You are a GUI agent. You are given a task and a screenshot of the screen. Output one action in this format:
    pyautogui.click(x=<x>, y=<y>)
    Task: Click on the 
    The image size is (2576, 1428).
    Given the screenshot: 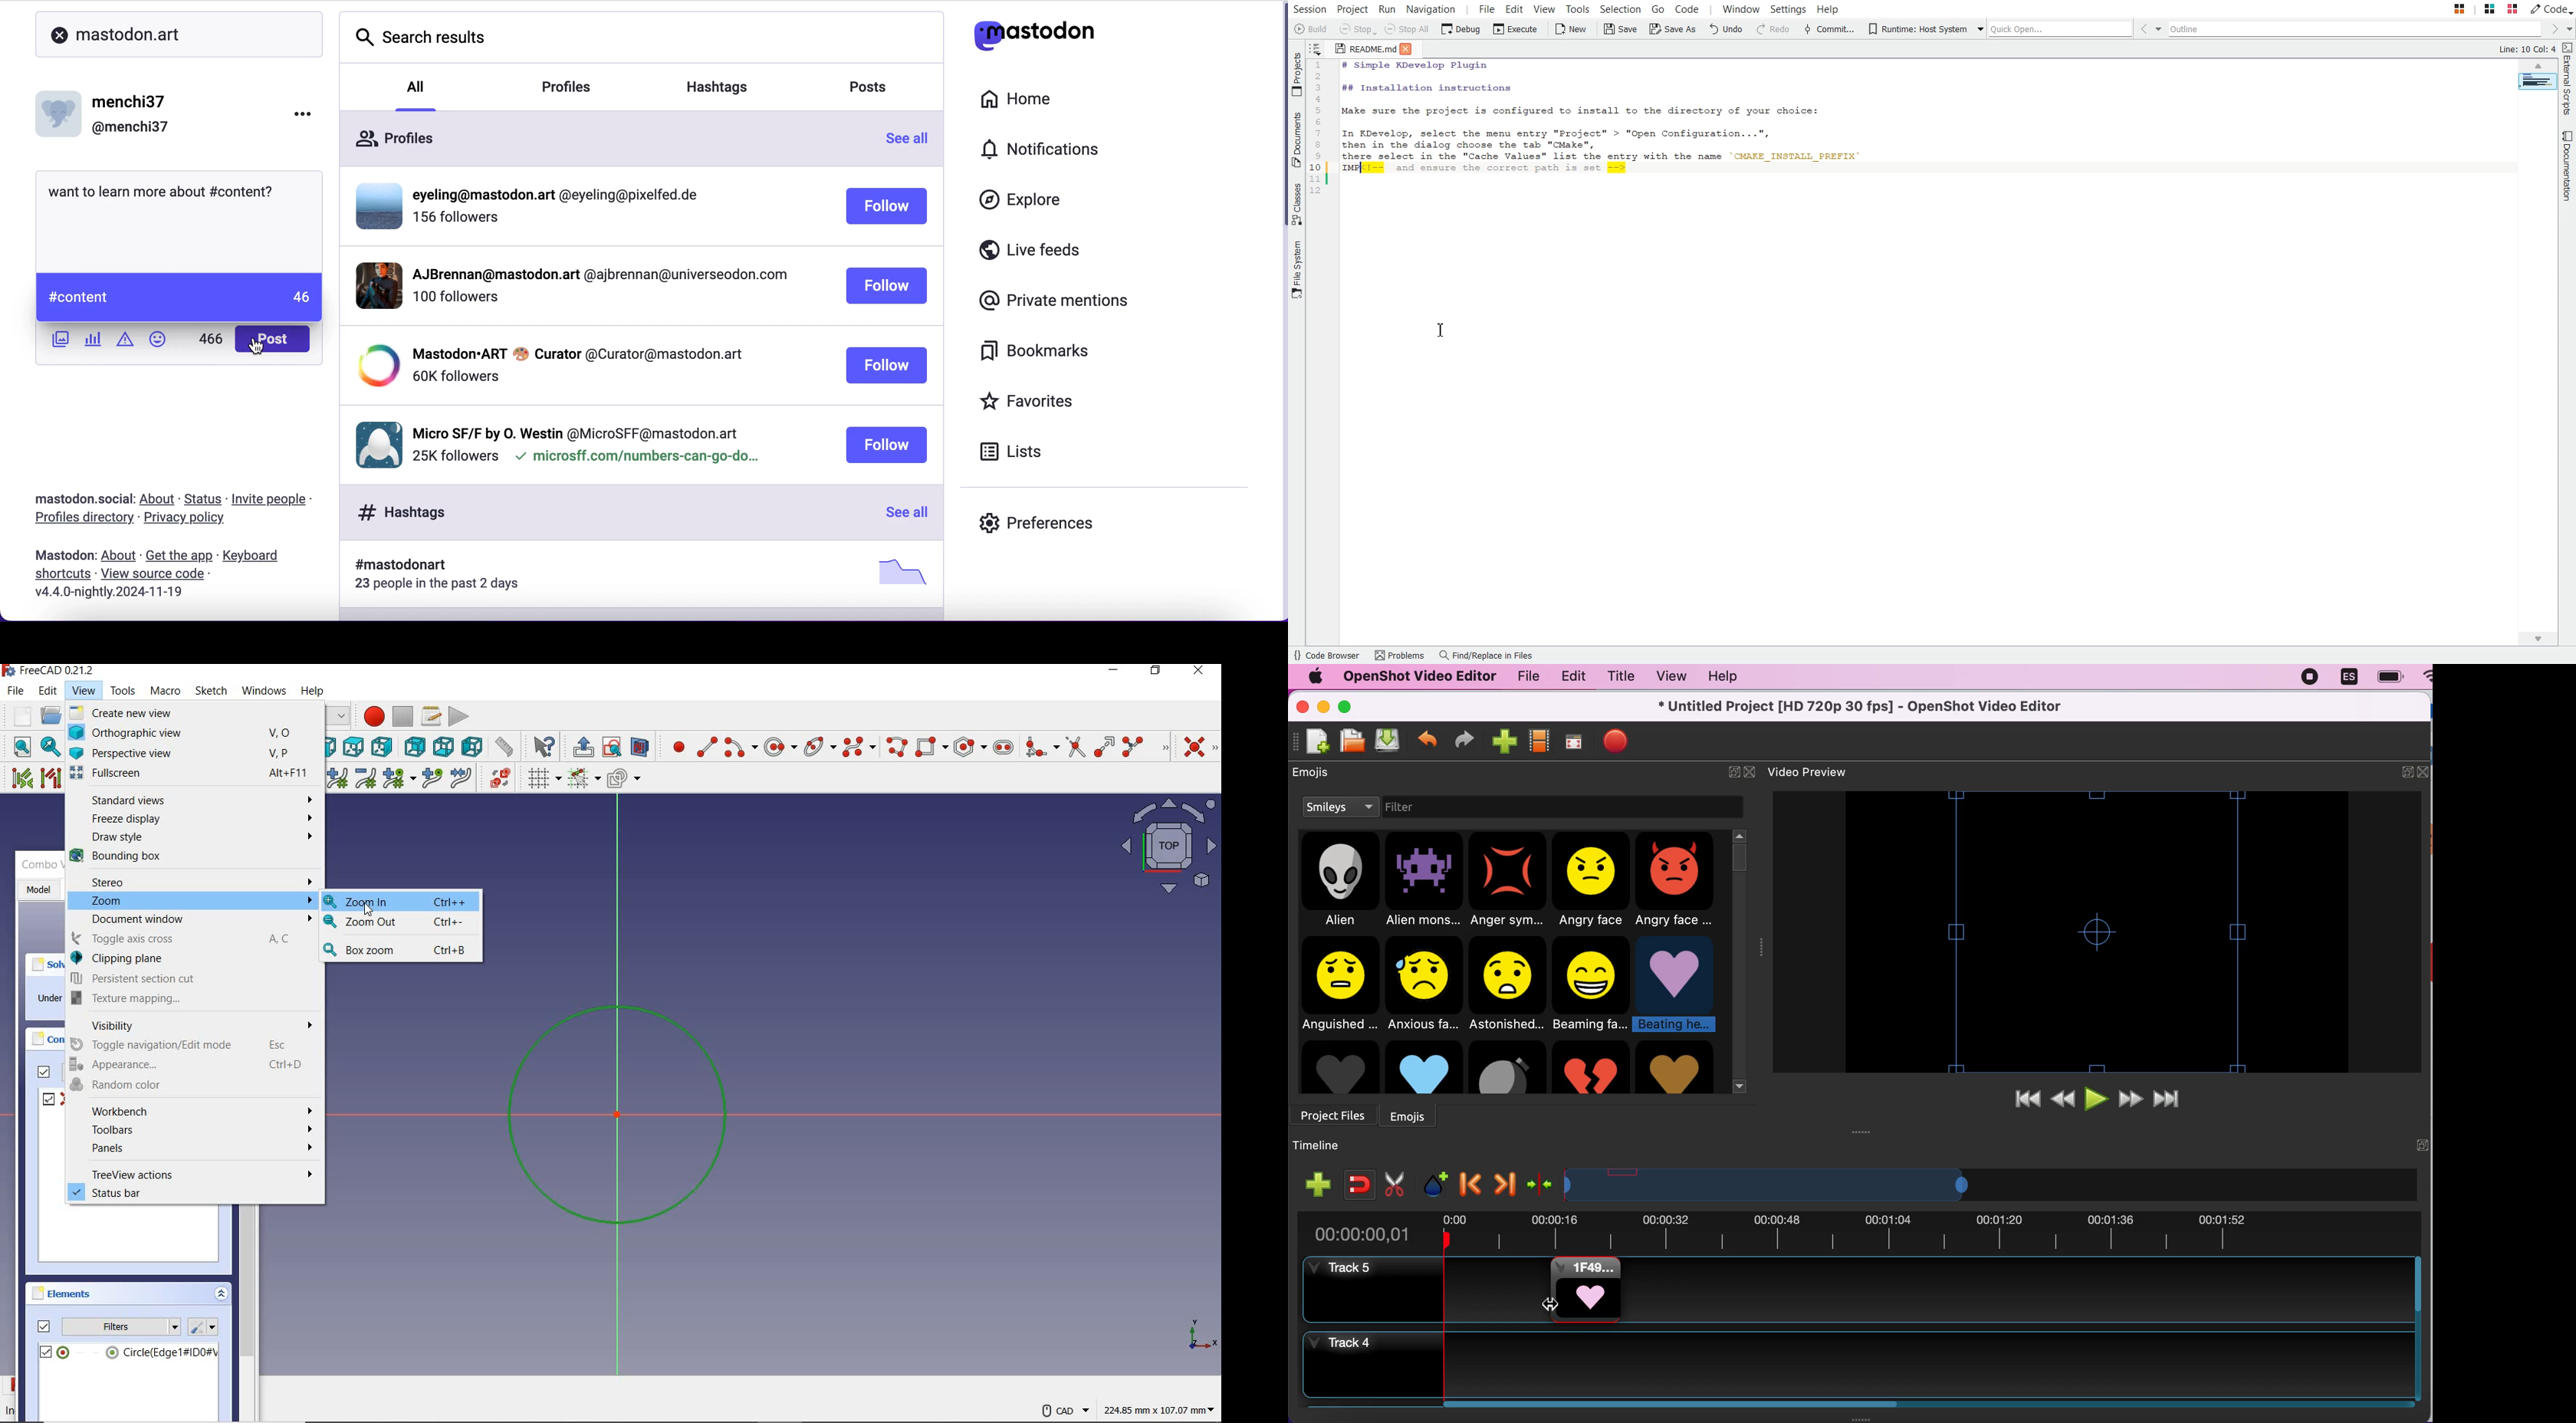 What is the action you would take?
    pyautogui.click(x=583, y=777)
    